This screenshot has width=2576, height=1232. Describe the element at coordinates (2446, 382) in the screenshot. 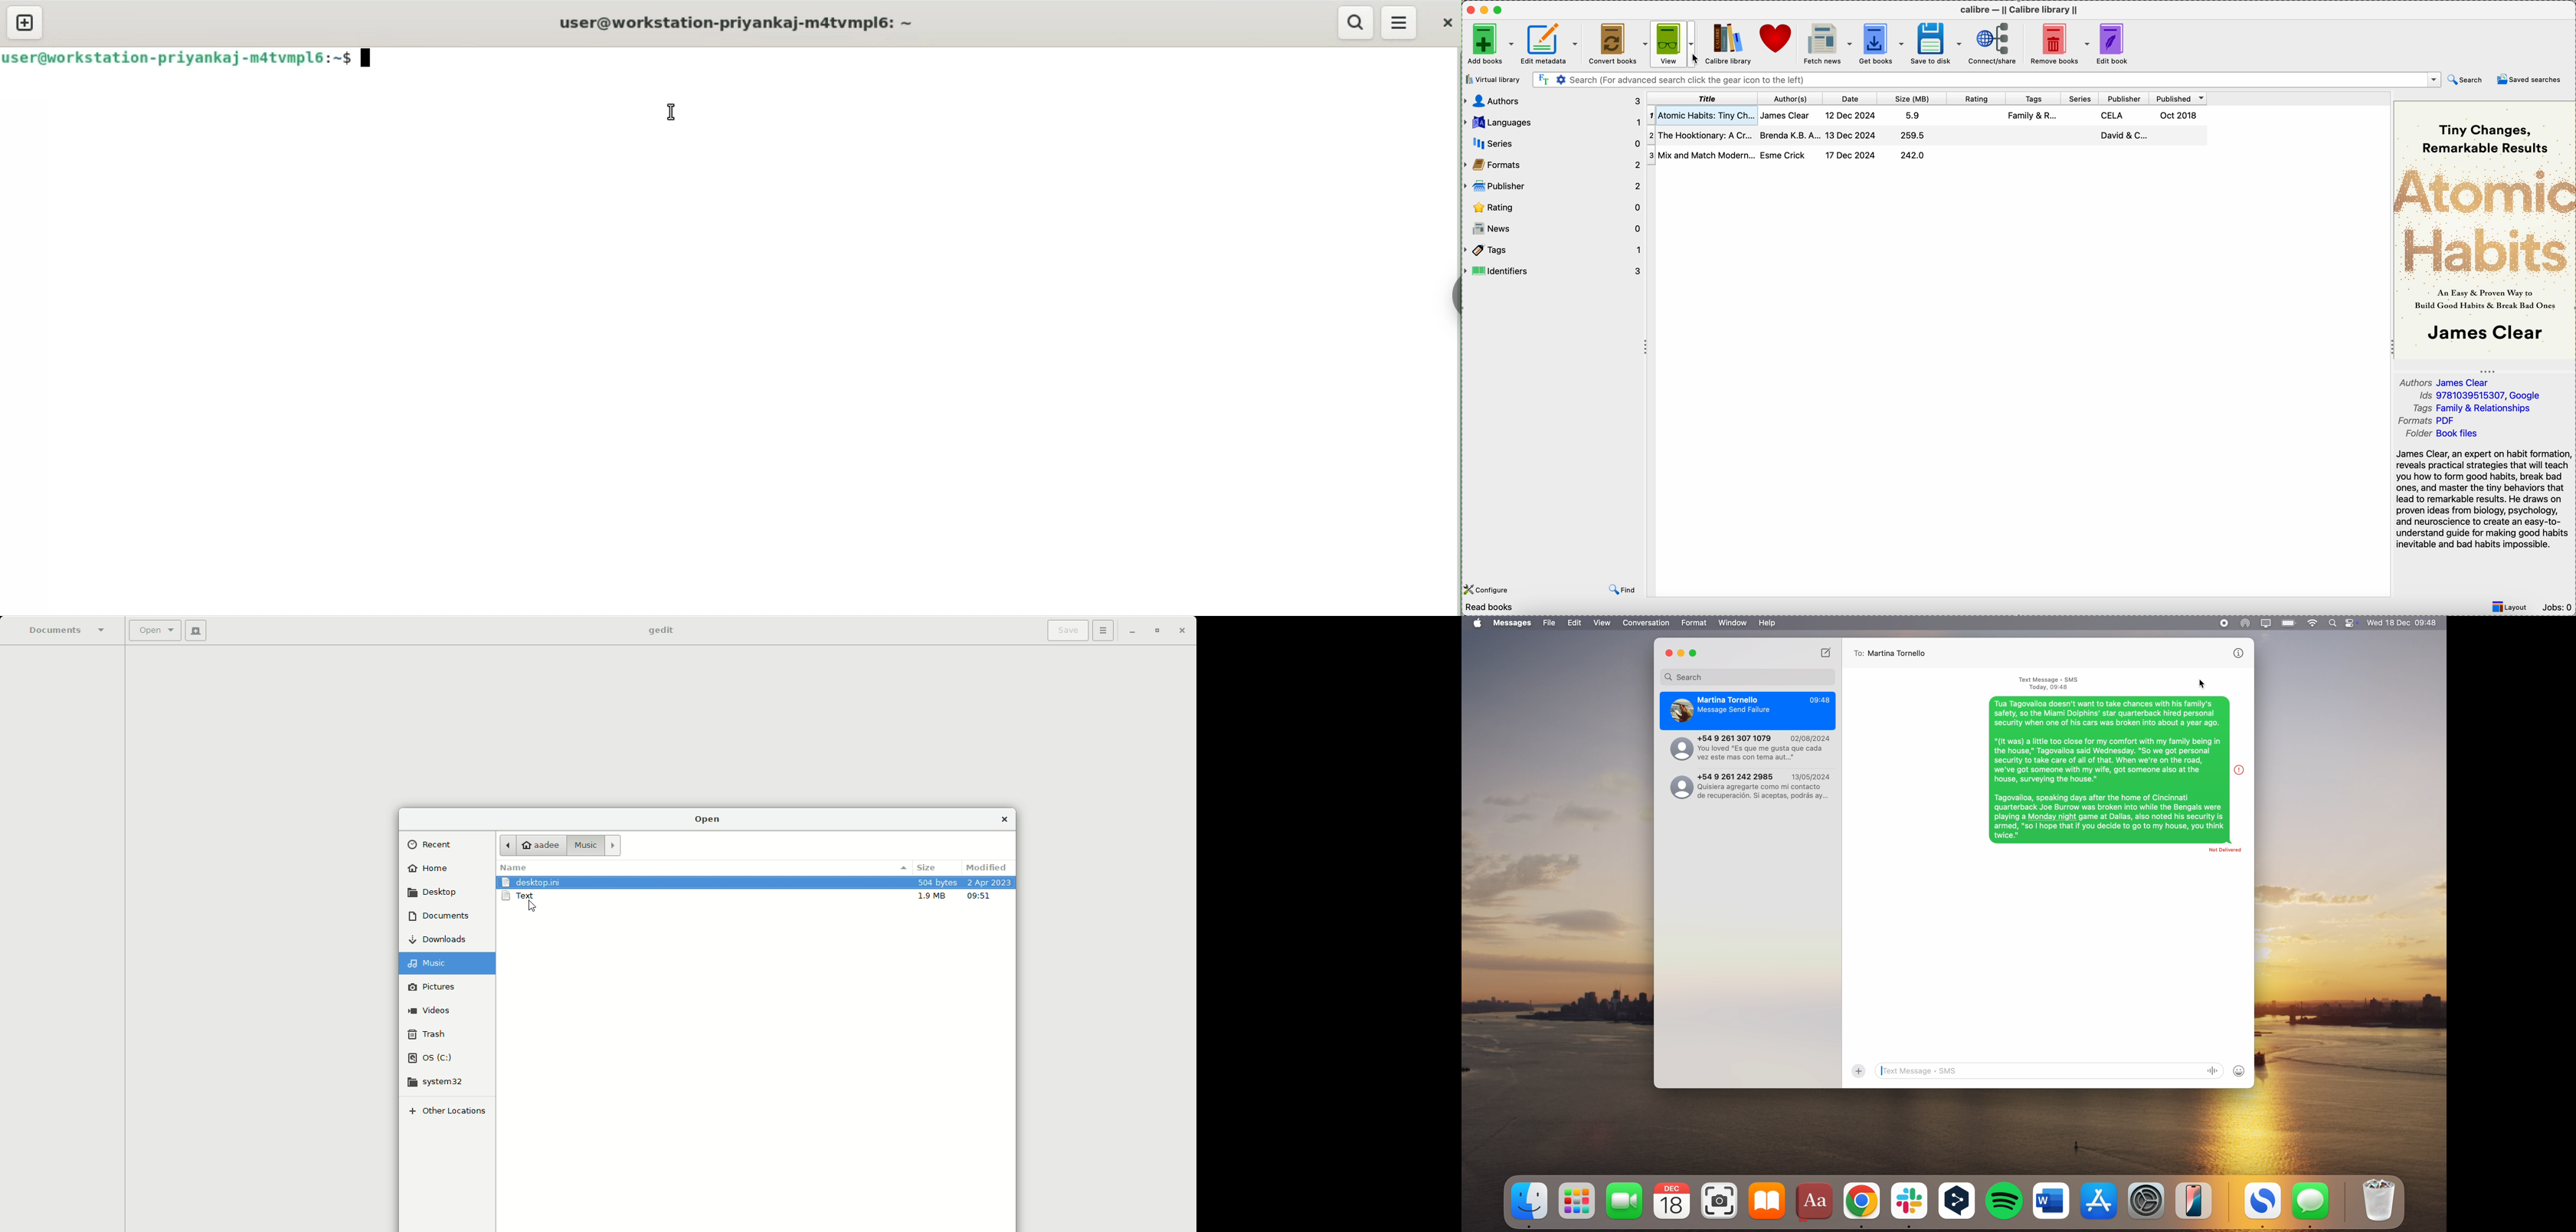

I see `Author James Clear` at that location.